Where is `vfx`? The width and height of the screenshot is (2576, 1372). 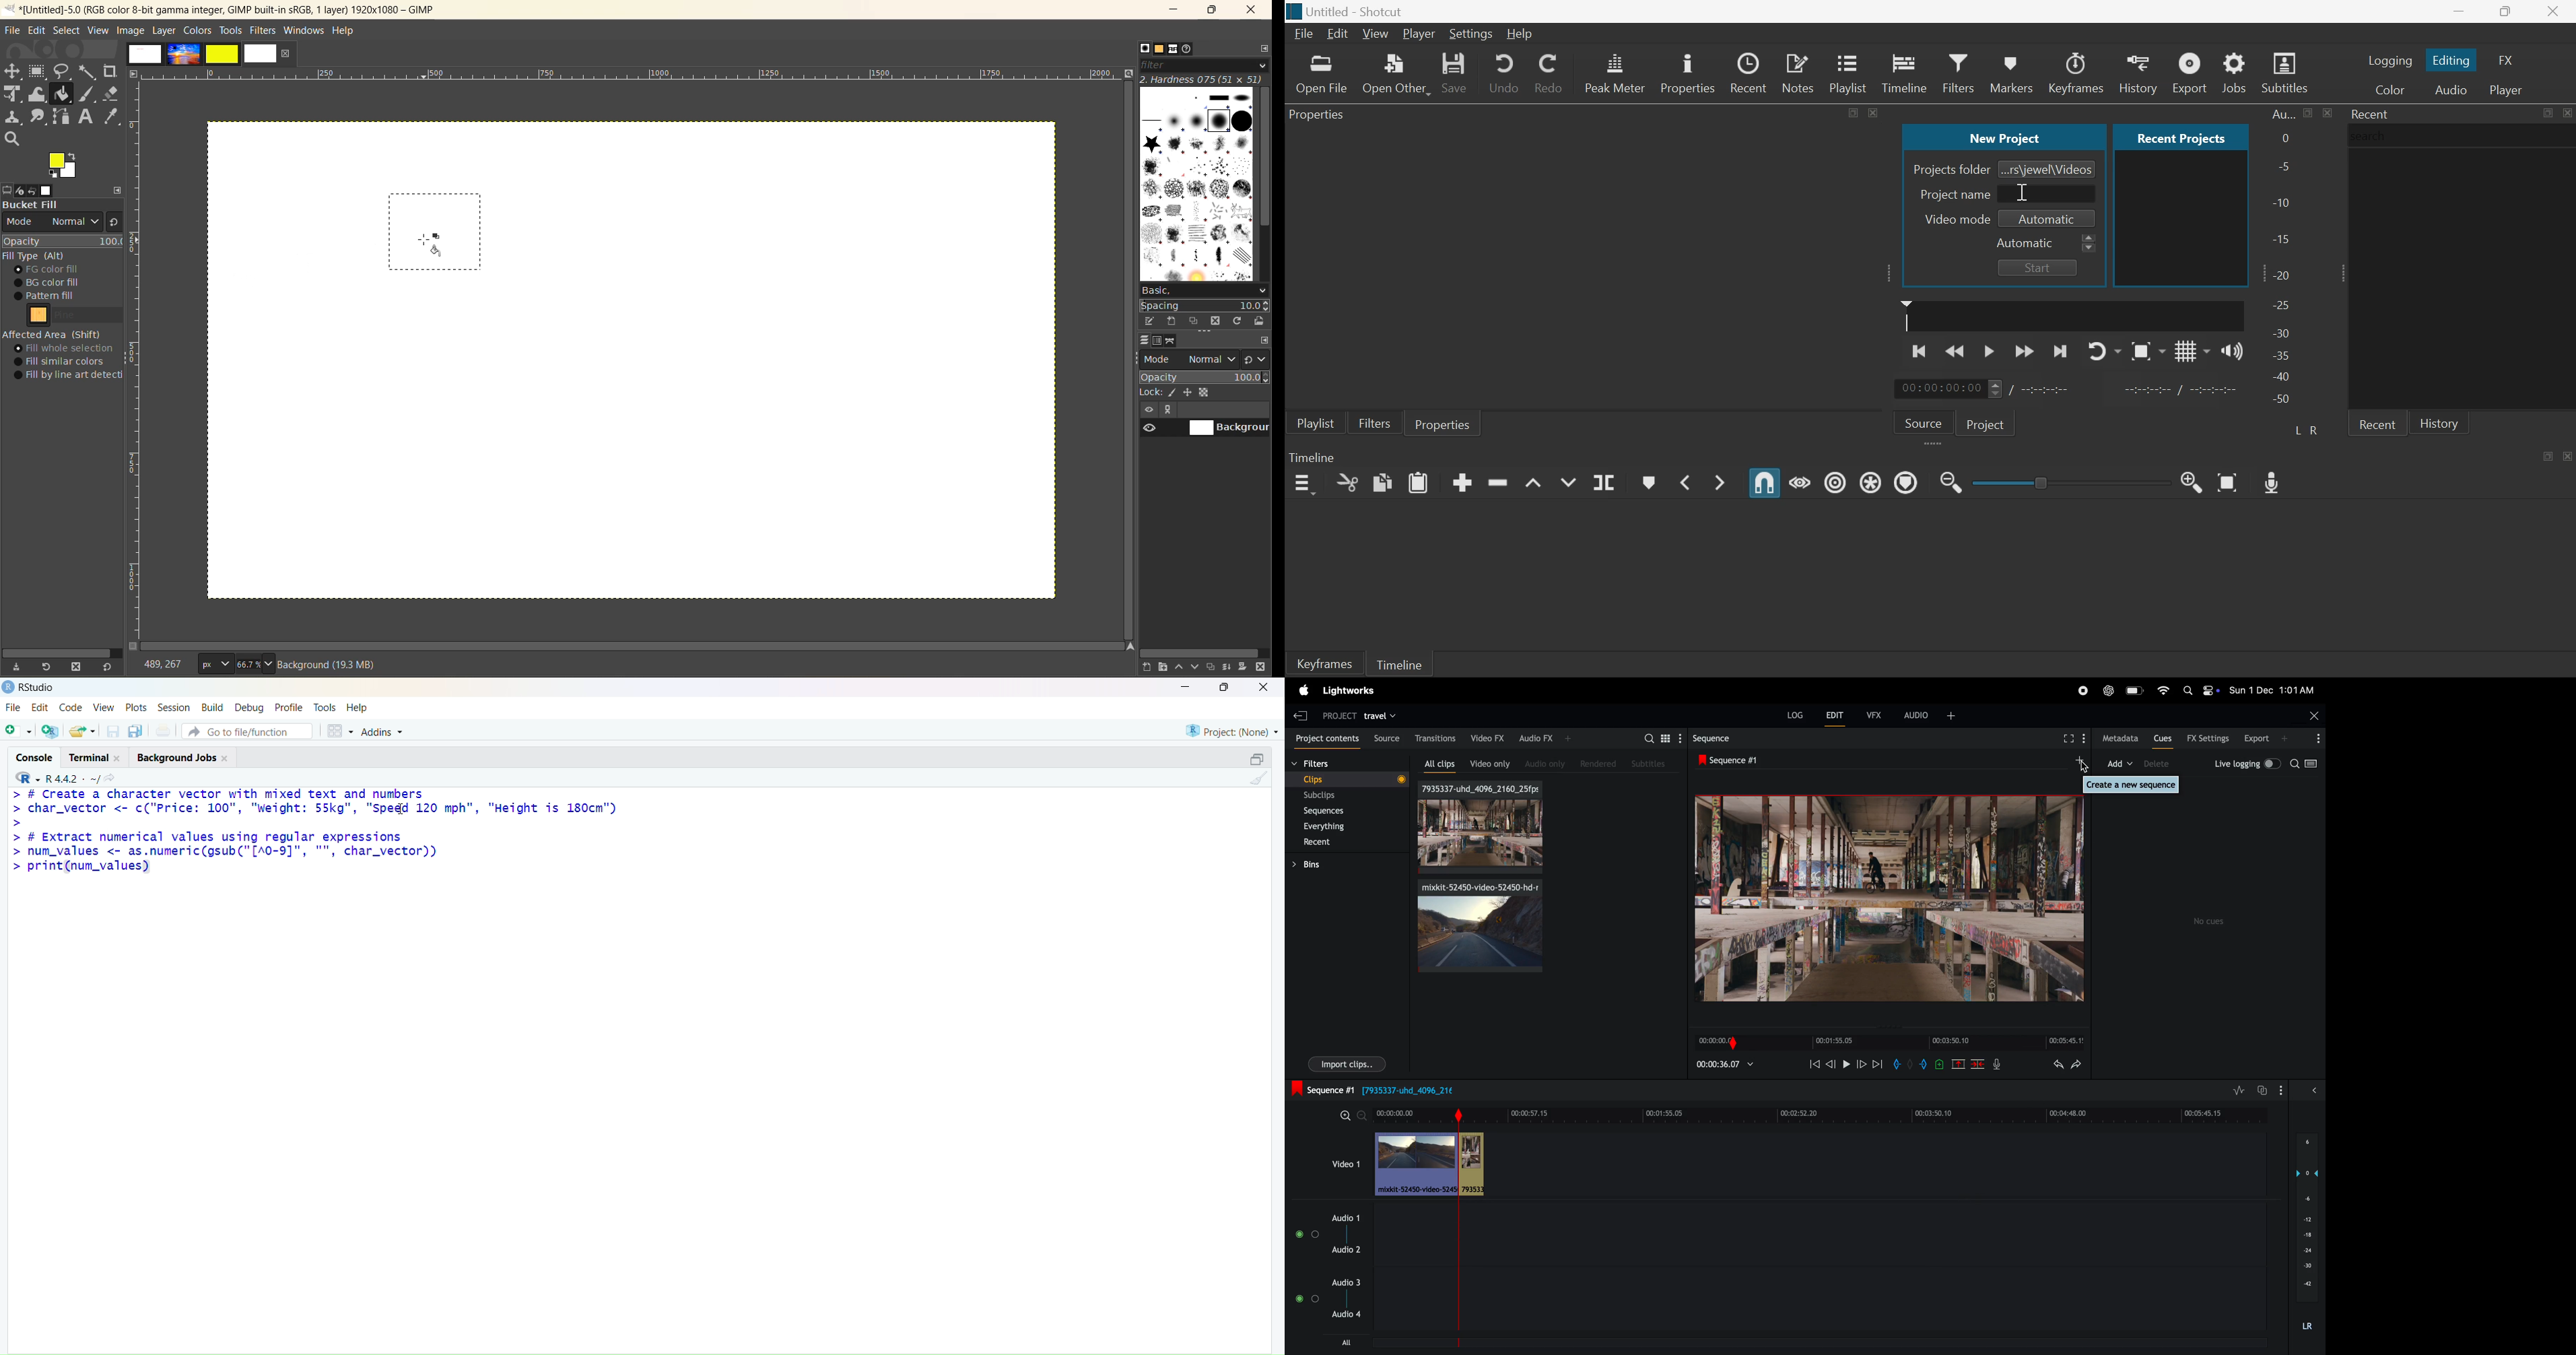
vfx is located at coordinates (1871, 714).